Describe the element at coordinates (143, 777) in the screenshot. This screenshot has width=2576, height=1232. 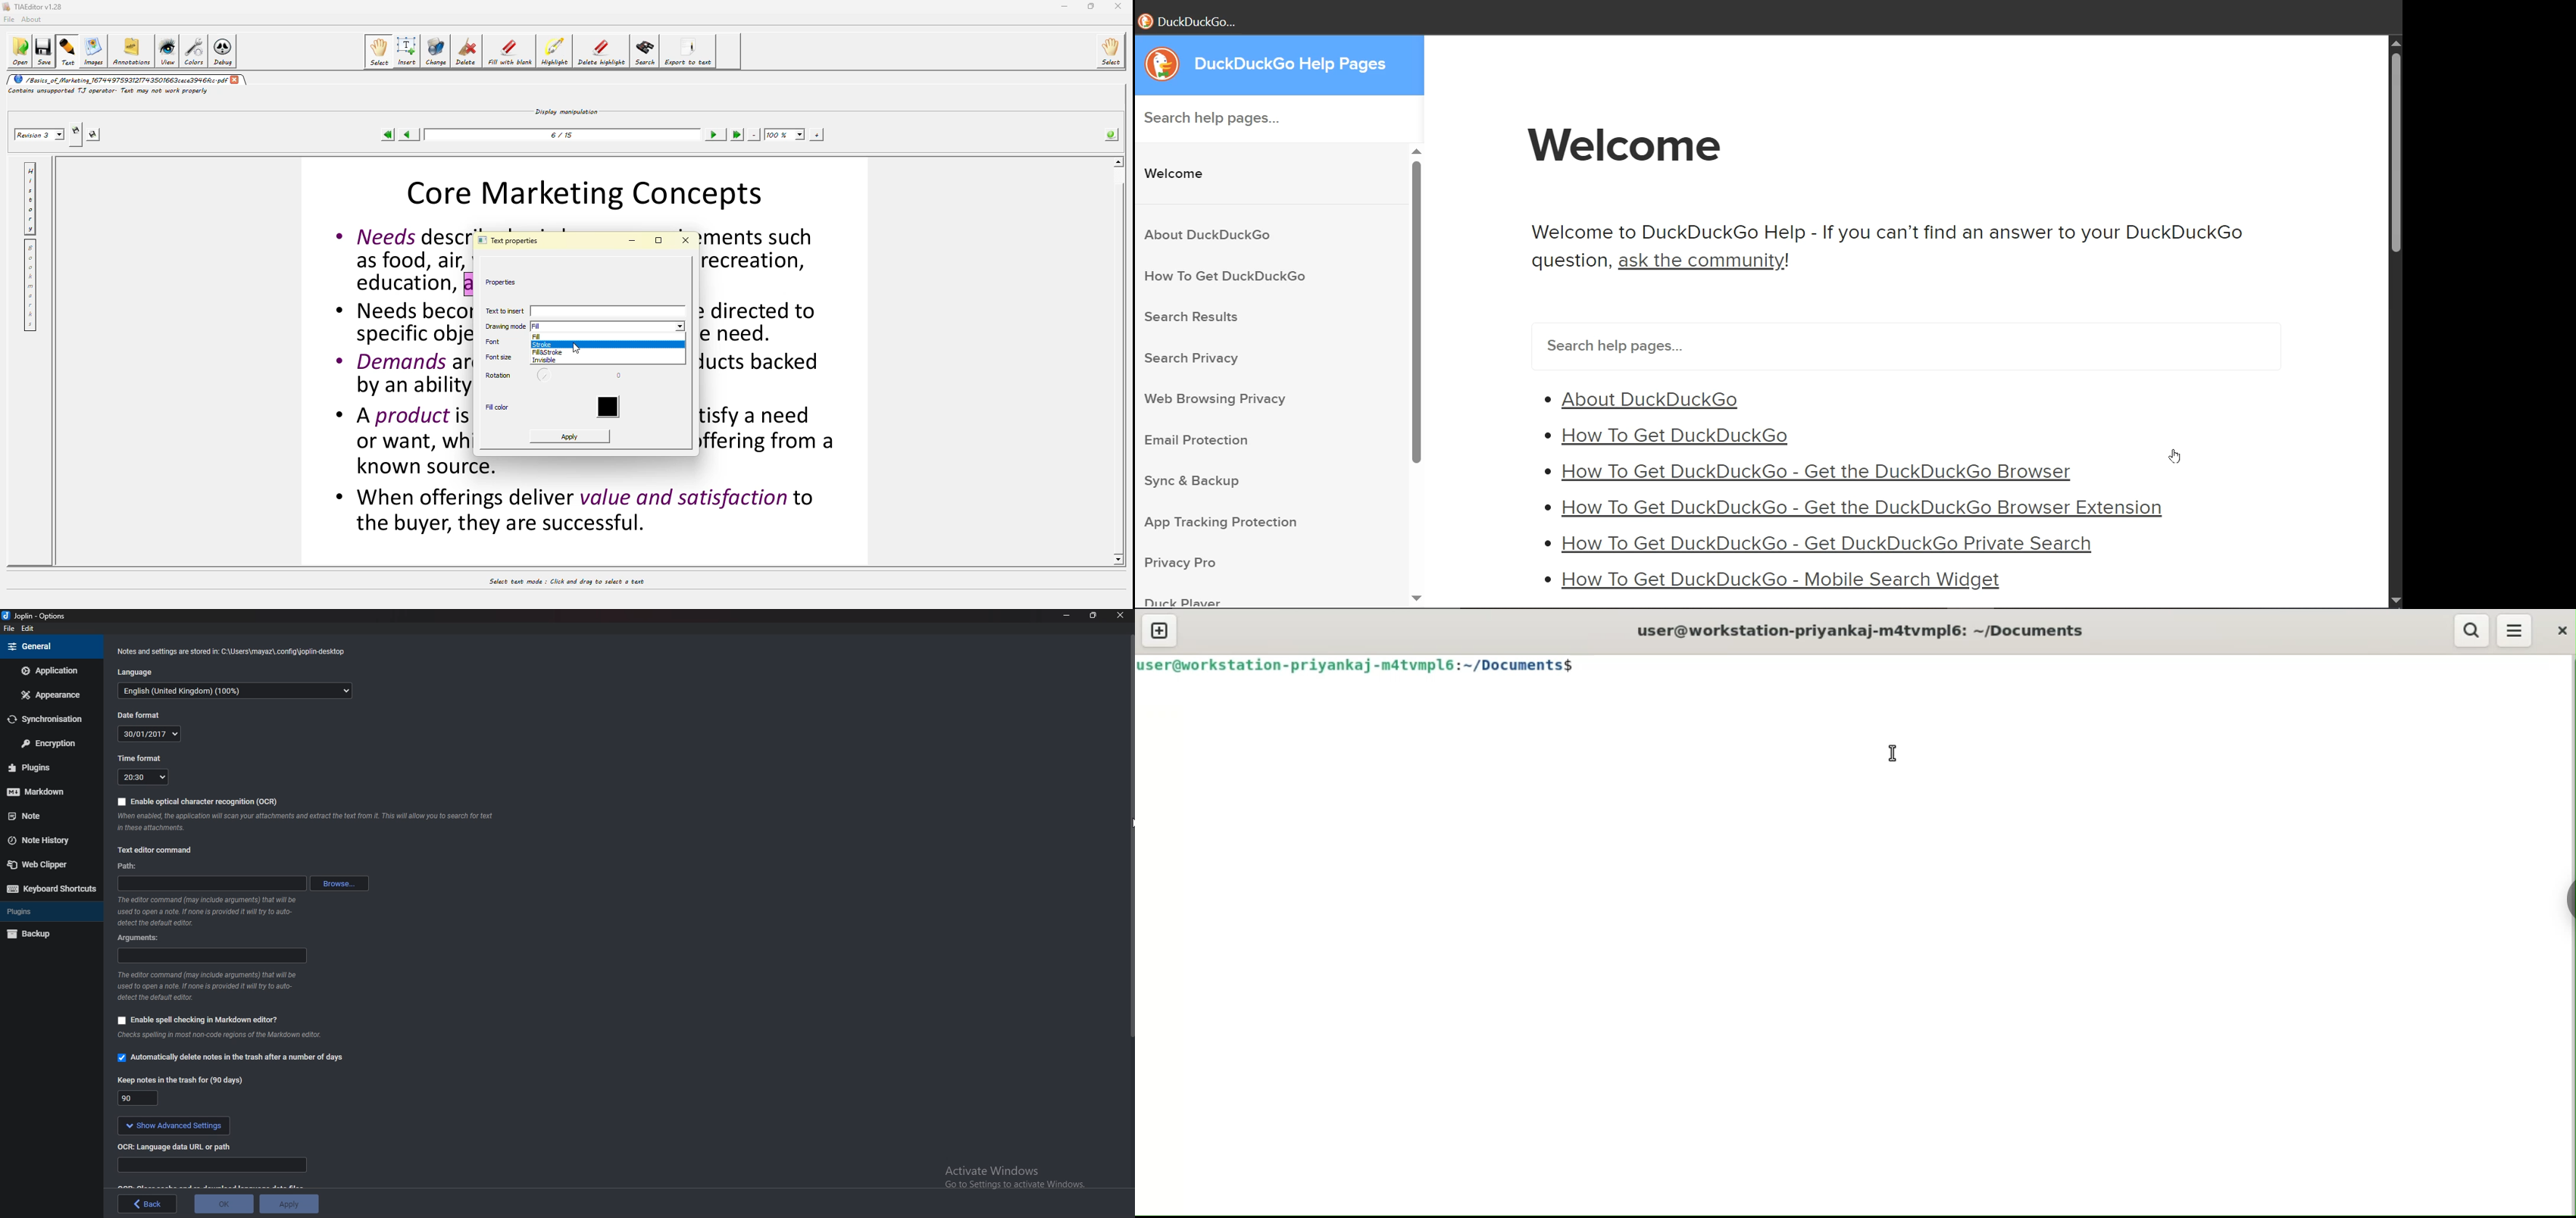
I see `20:30` at that location.